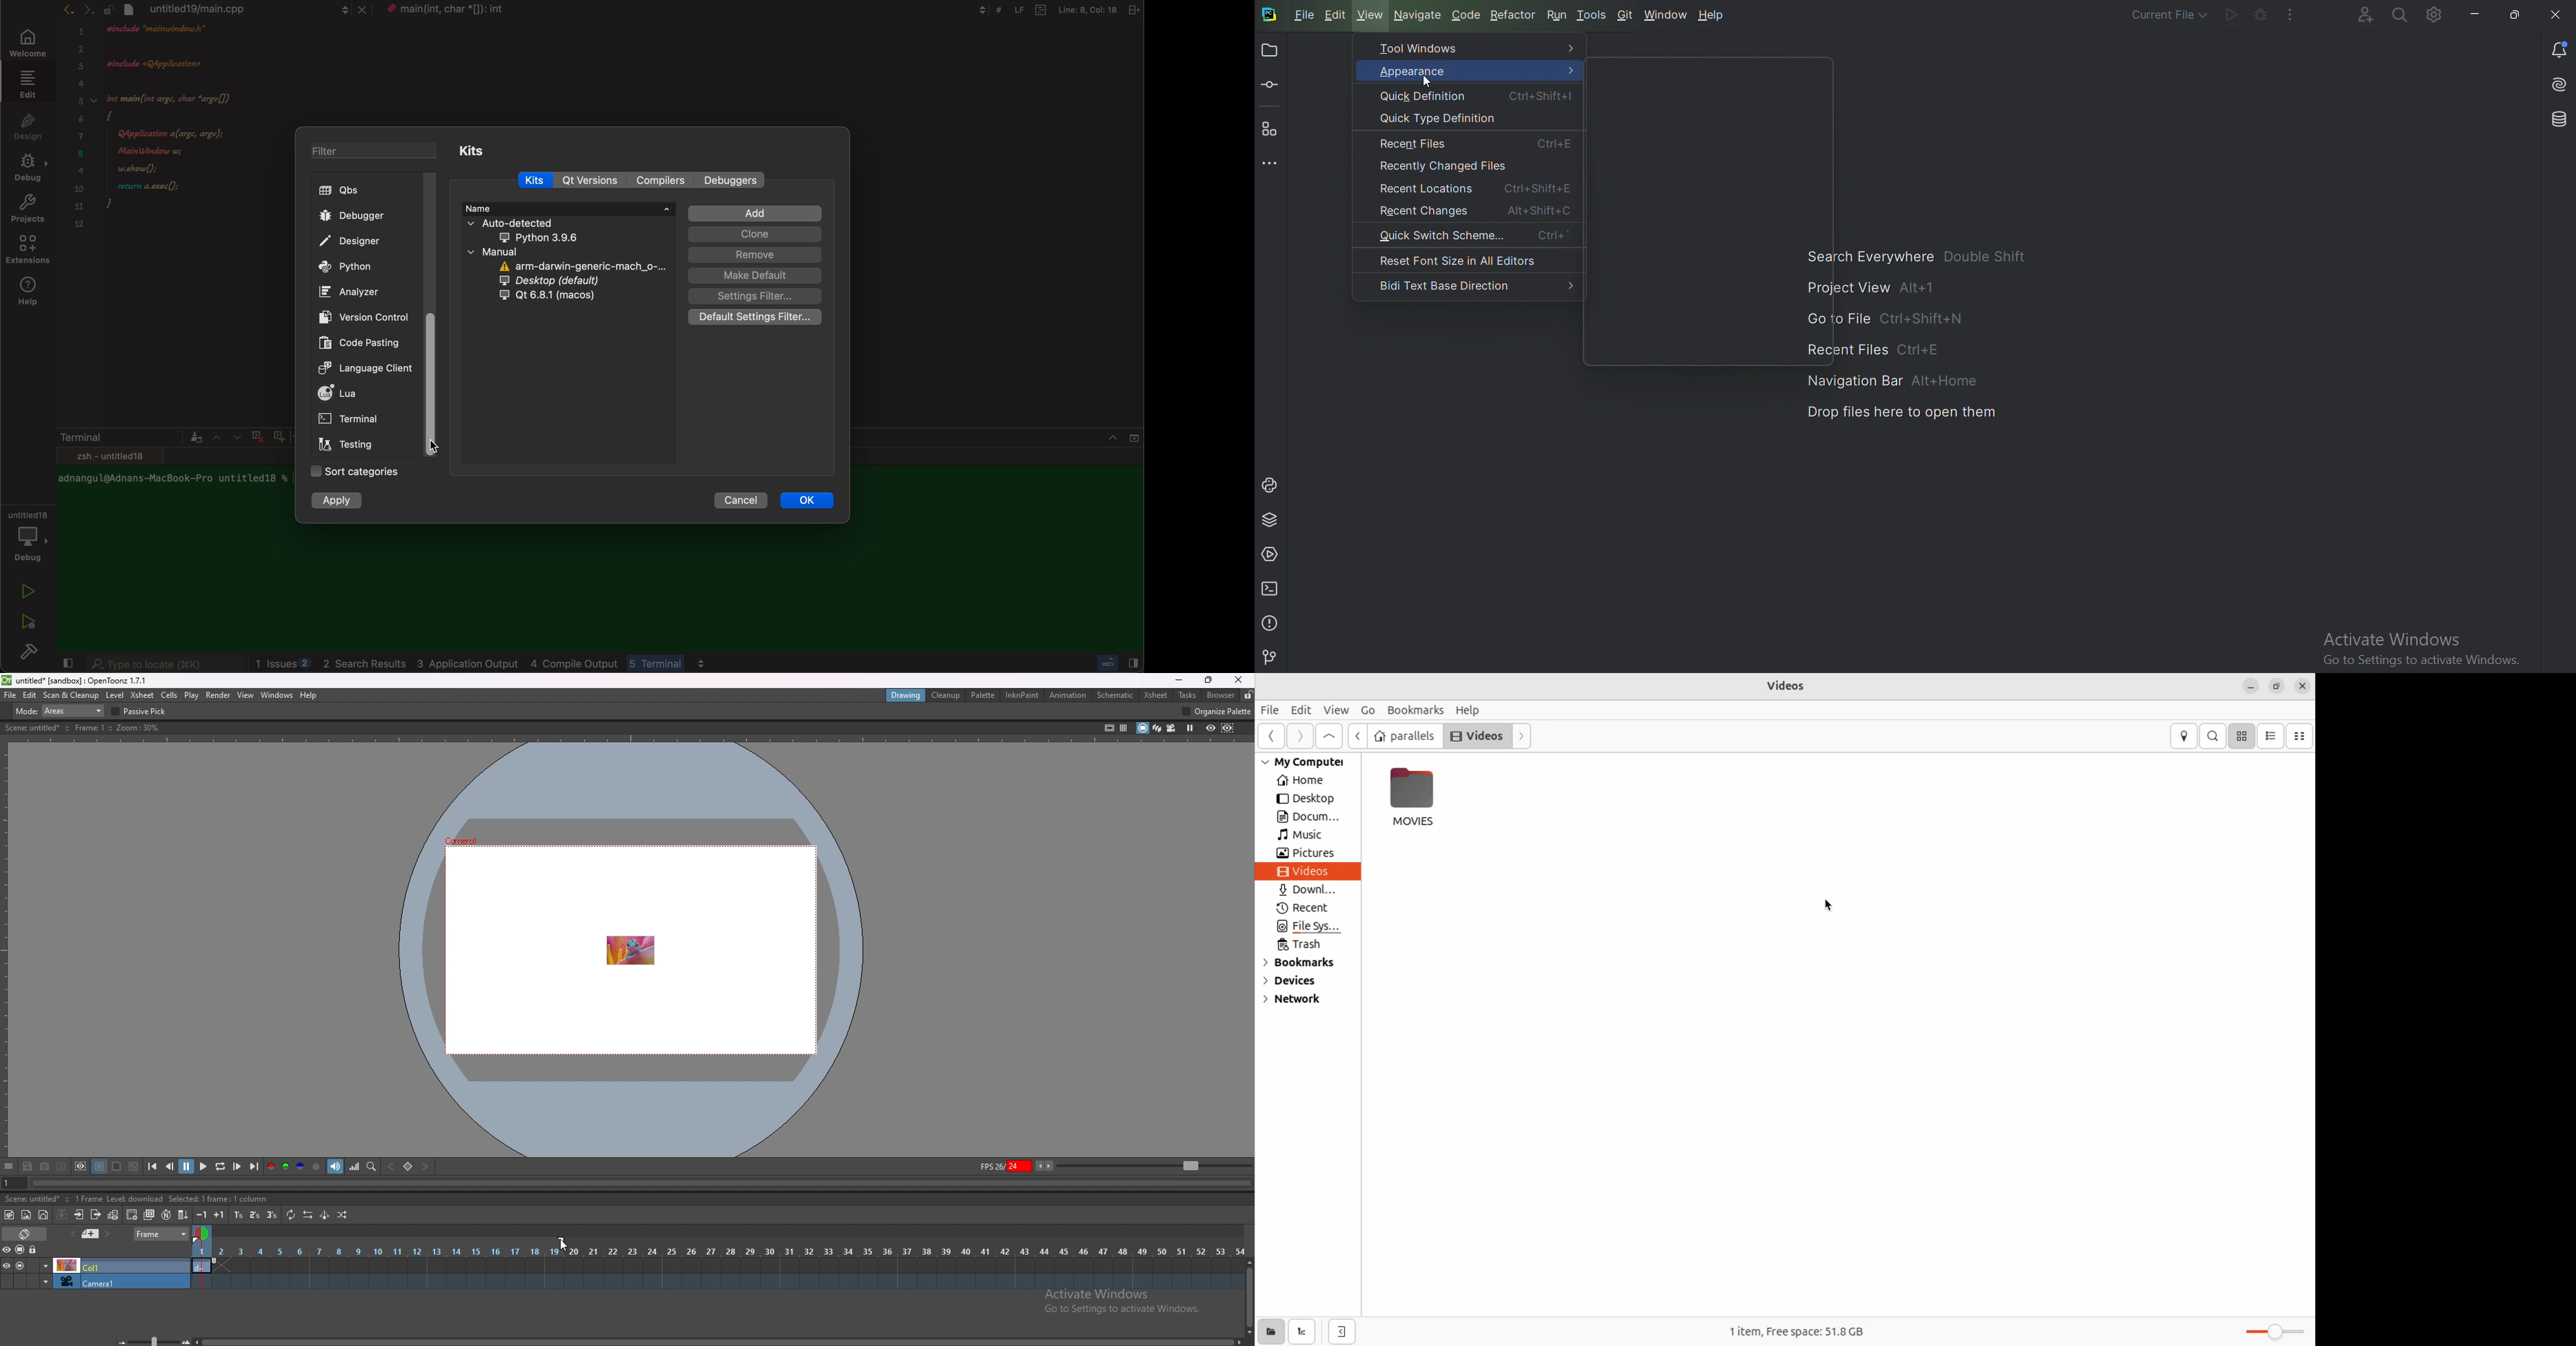  What do you see at coordinates (1017, 1166) in the screenshot?
I see `fps` at bounding box center [1017, 1166].